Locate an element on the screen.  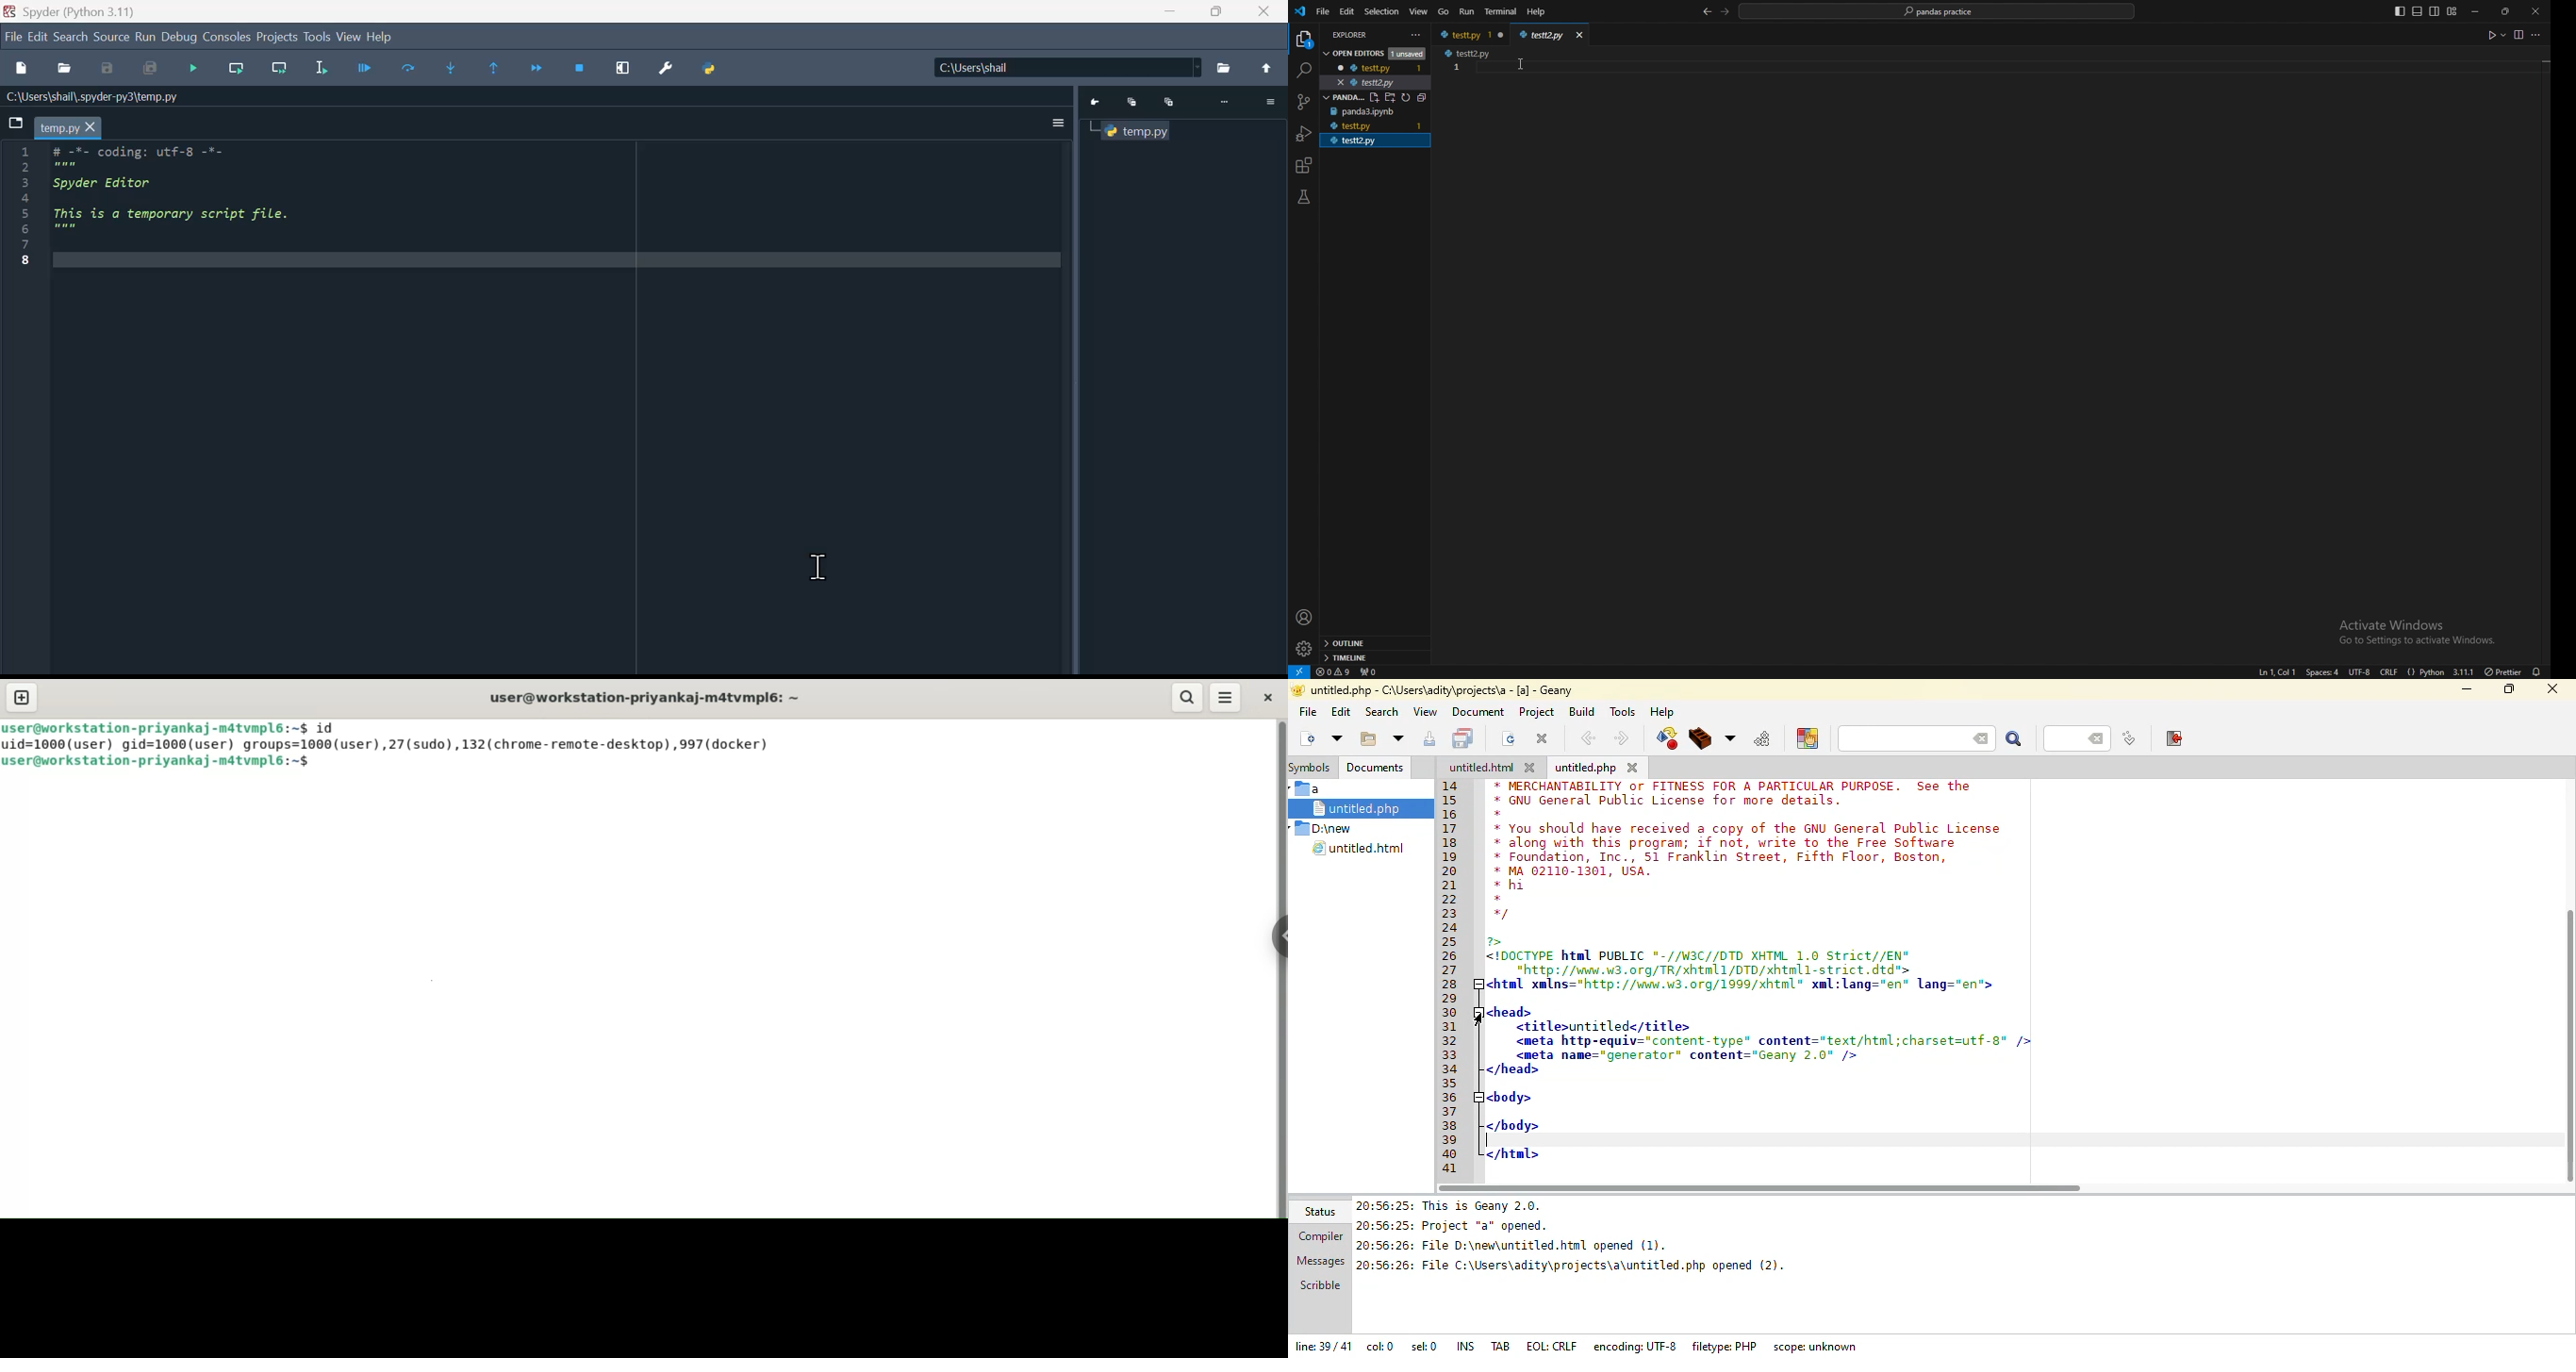
settings is located at coordinates (1305, 649).